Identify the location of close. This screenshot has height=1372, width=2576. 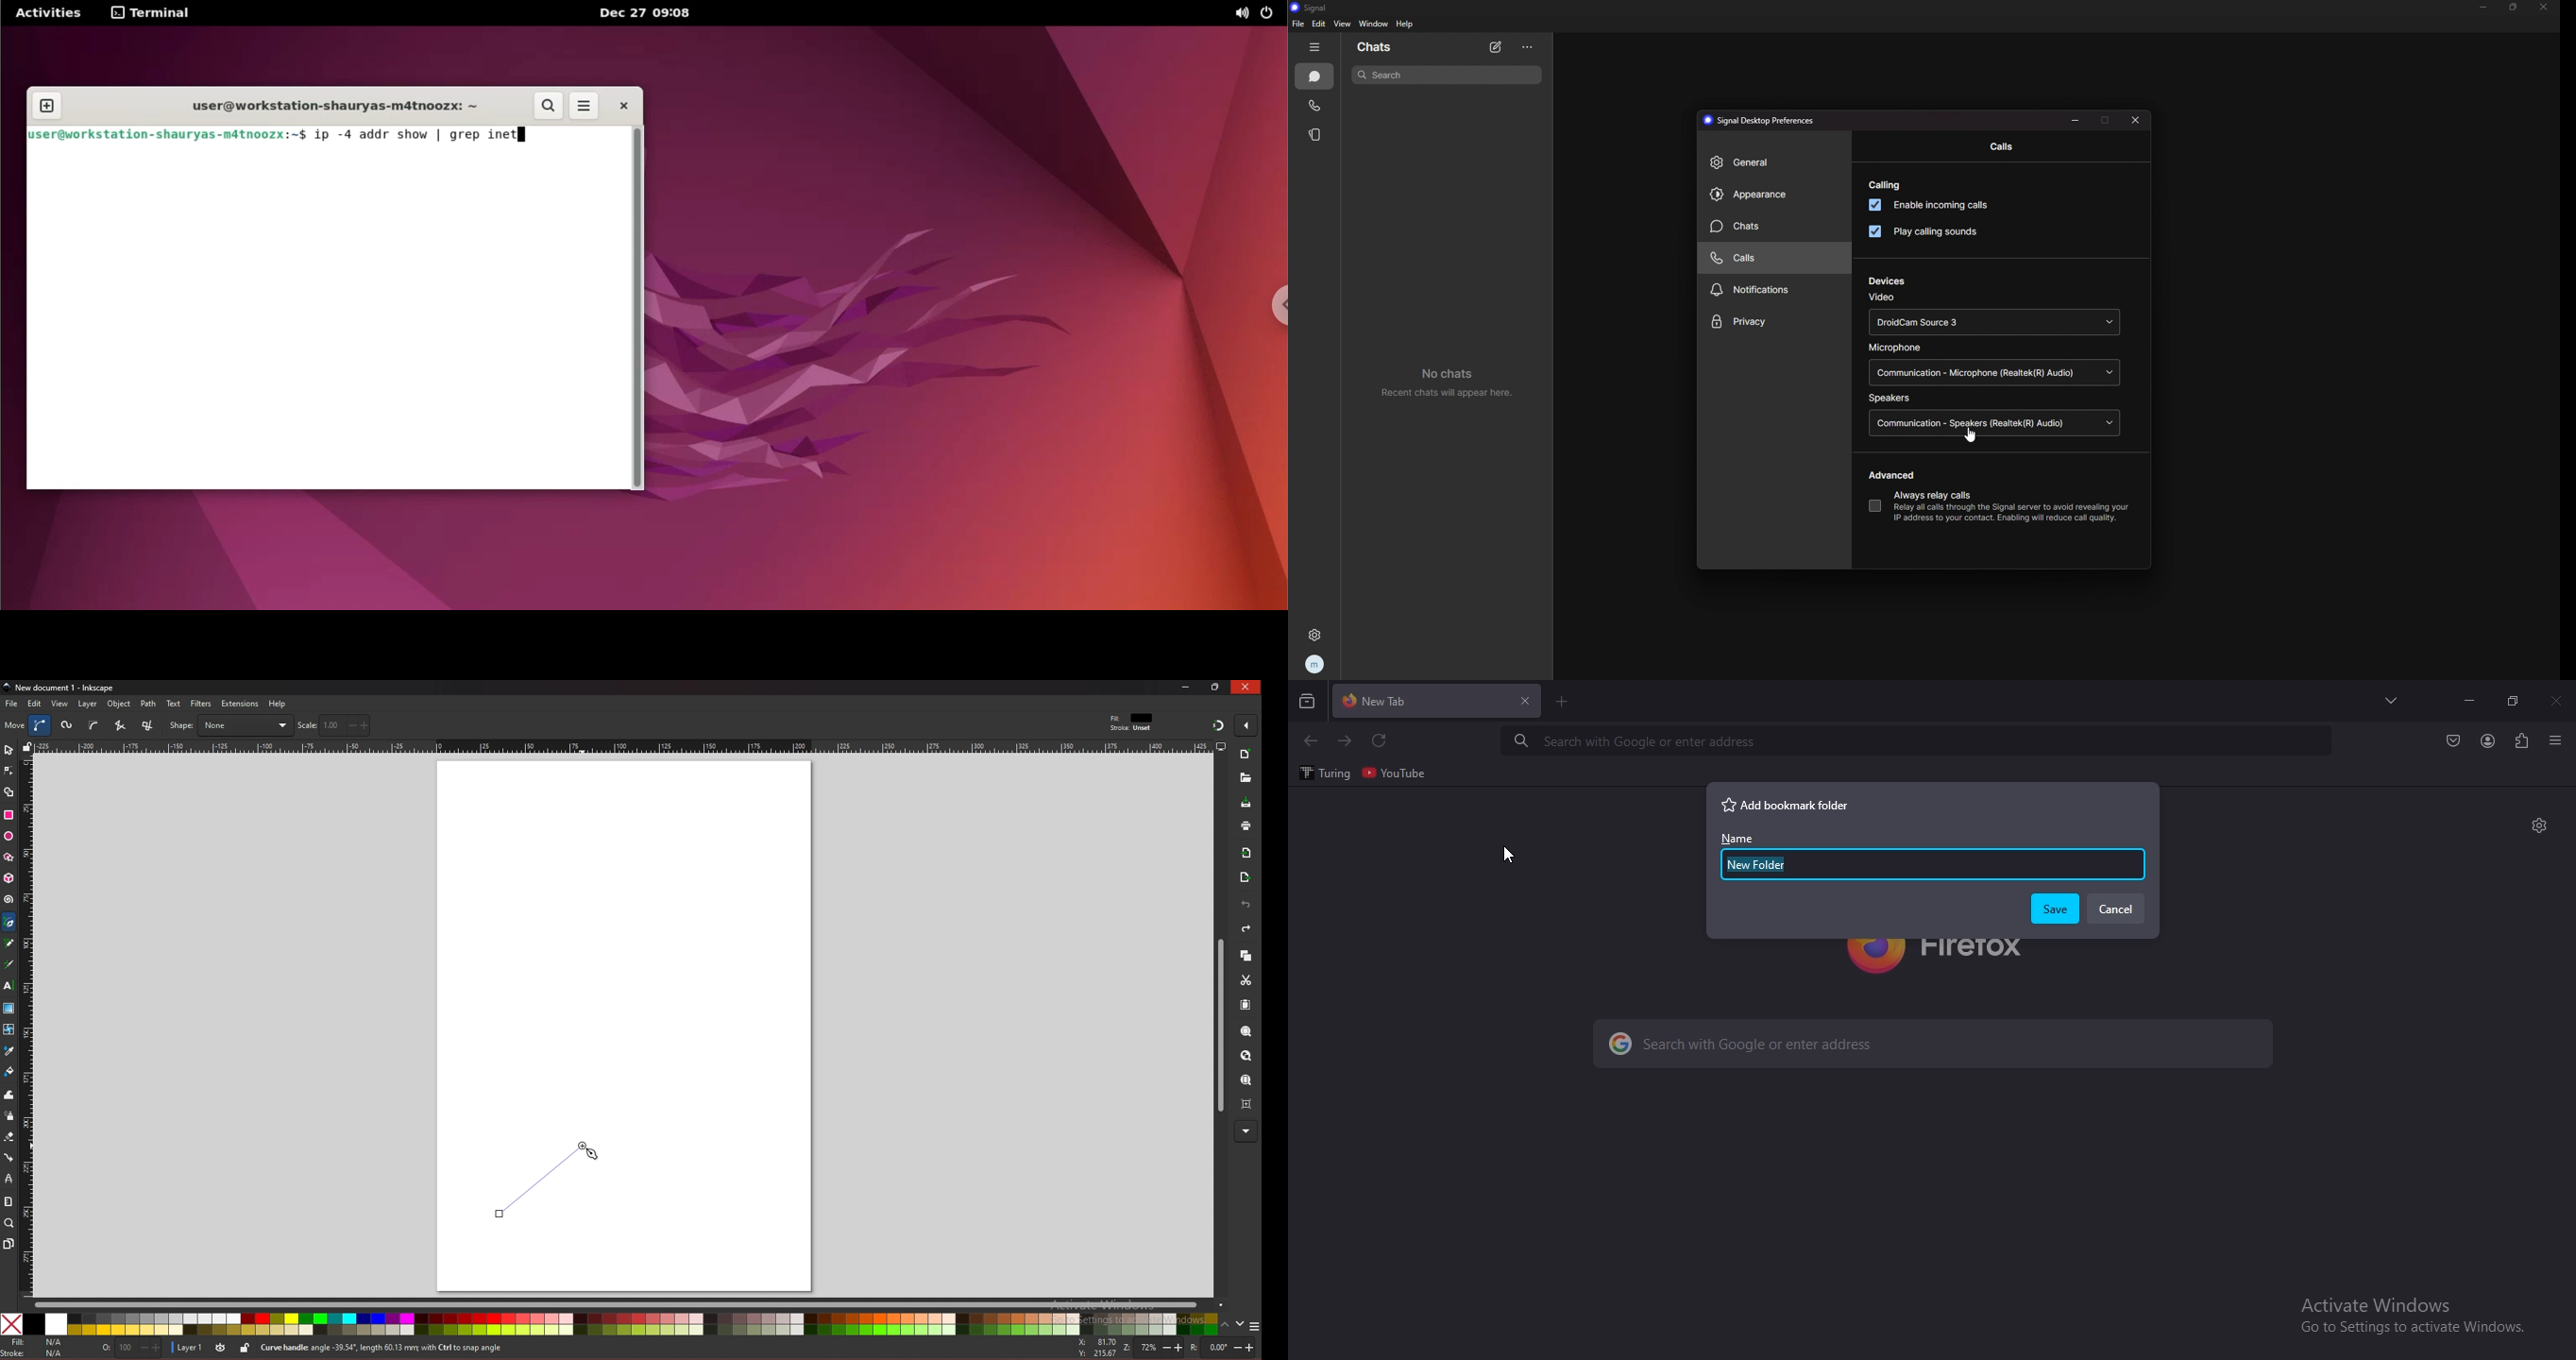
(2138, 122).